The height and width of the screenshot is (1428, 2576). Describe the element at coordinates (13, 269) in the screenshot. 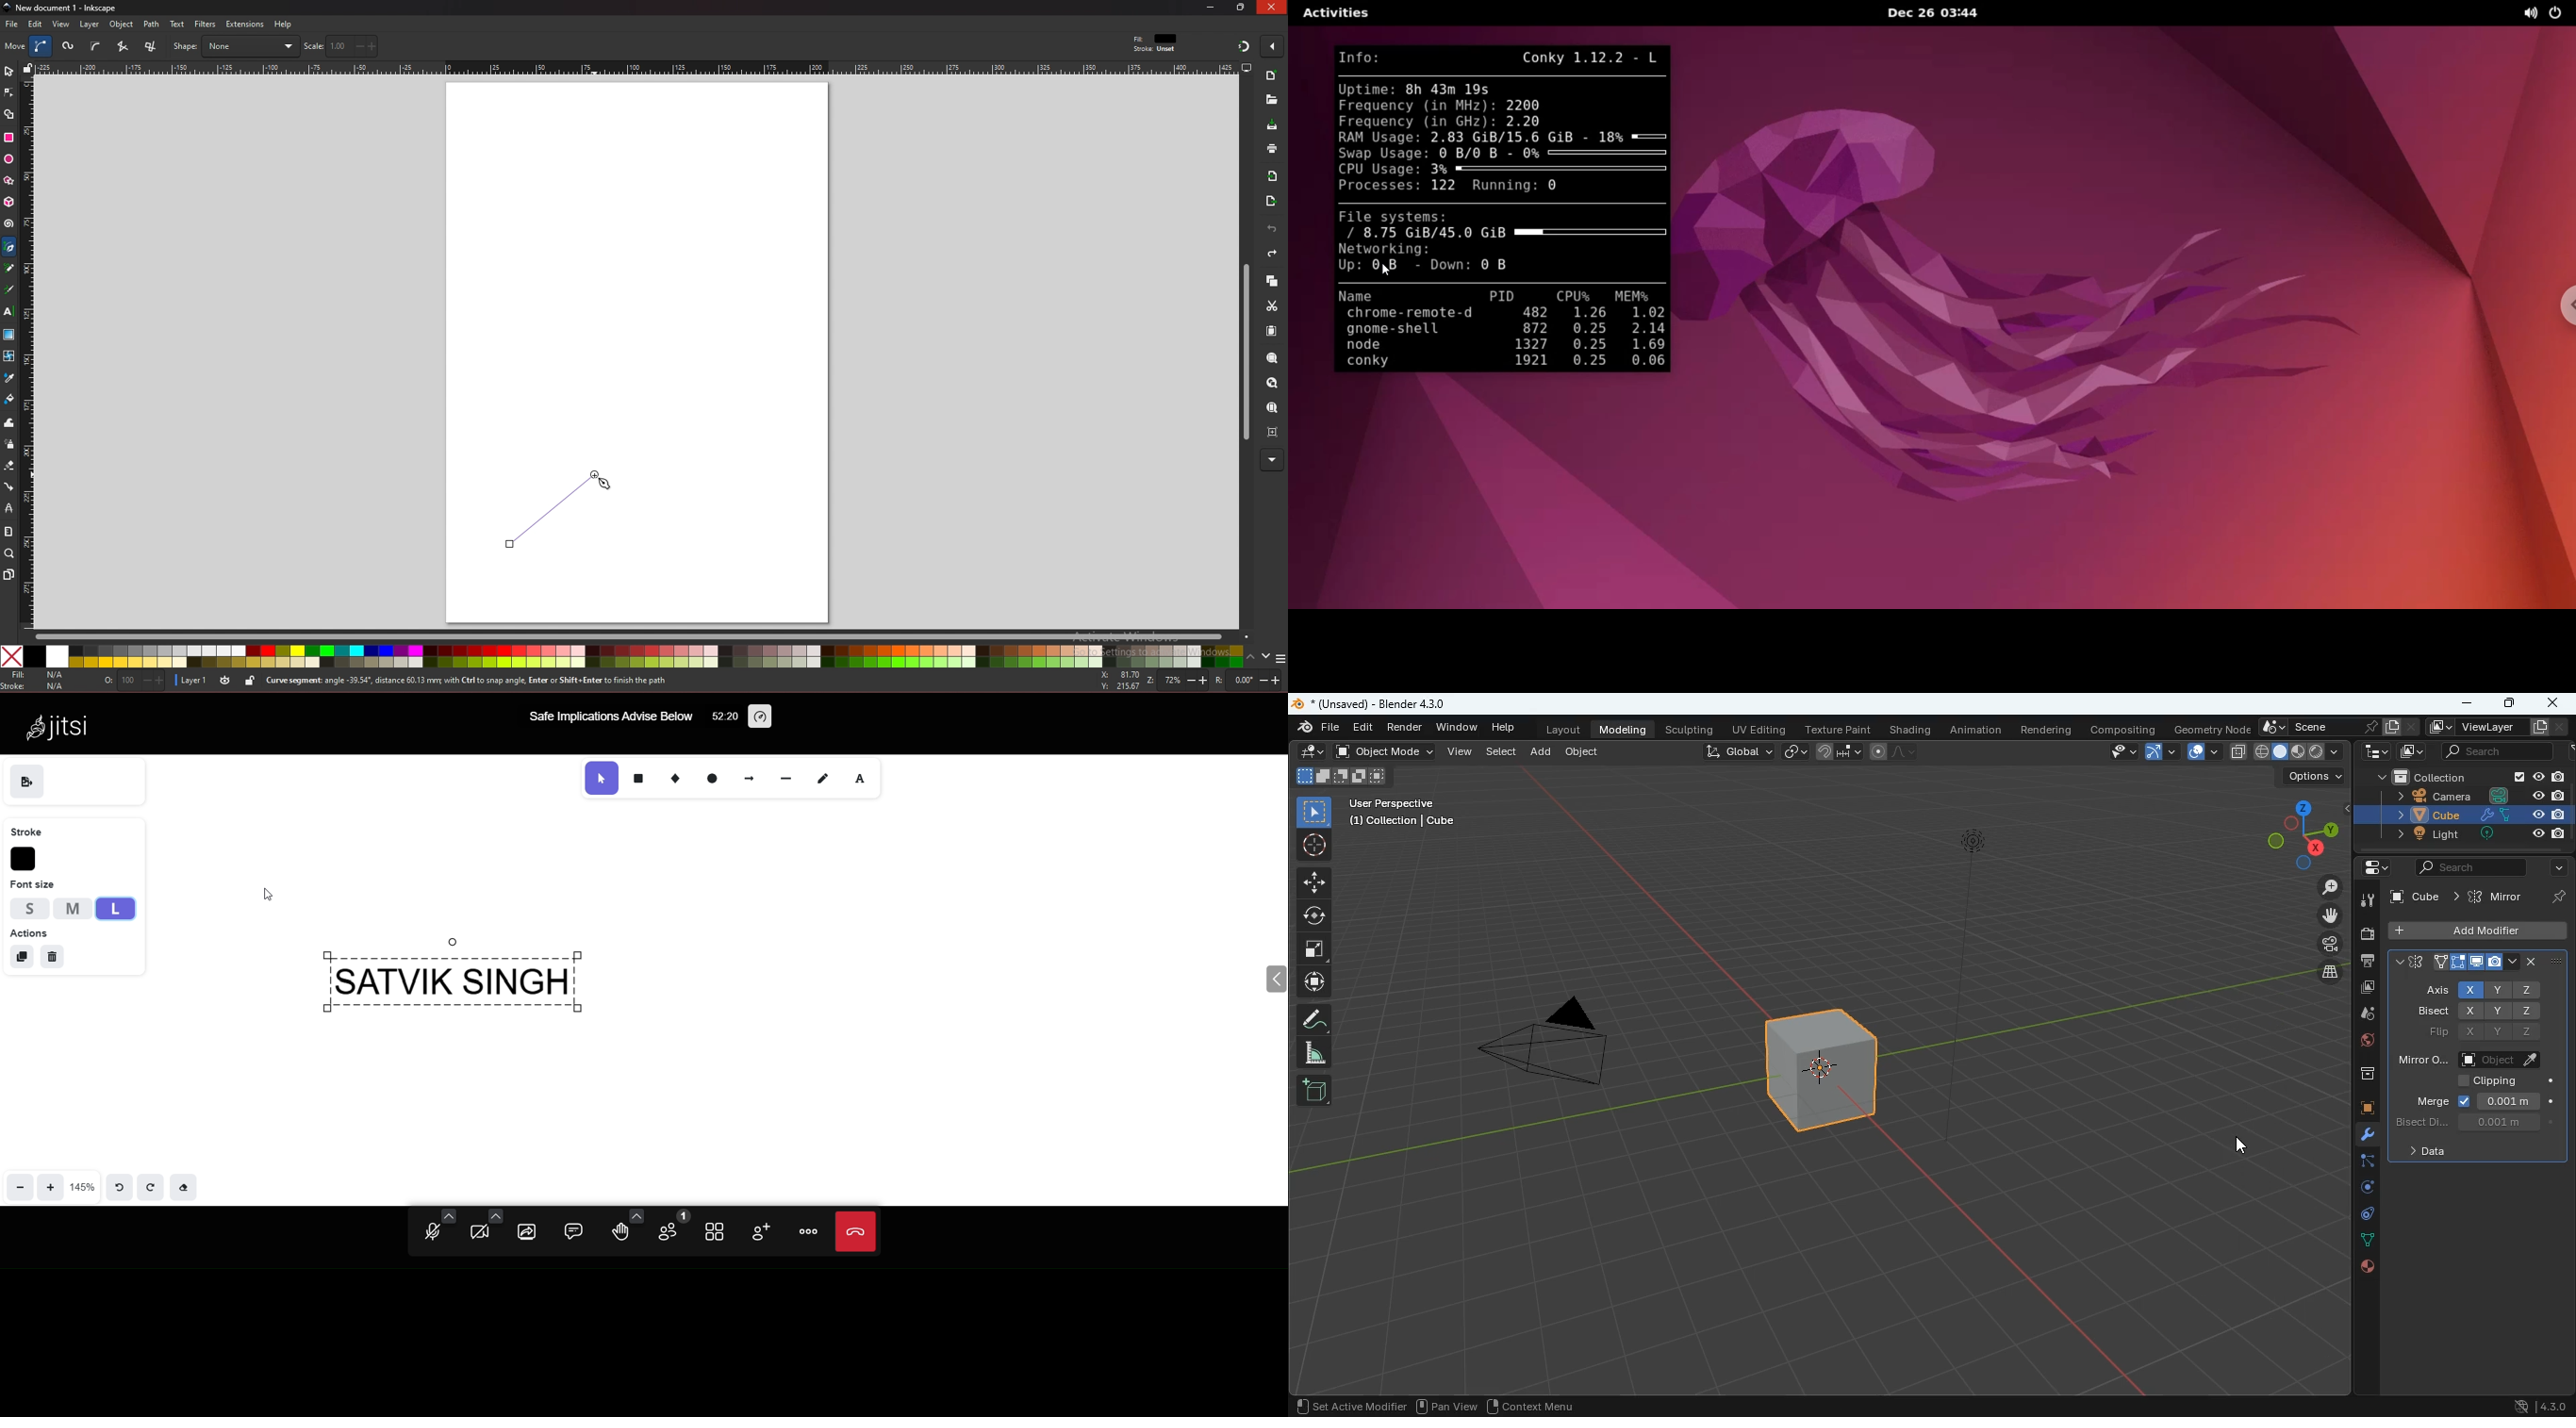

I see `pencil` at that location.